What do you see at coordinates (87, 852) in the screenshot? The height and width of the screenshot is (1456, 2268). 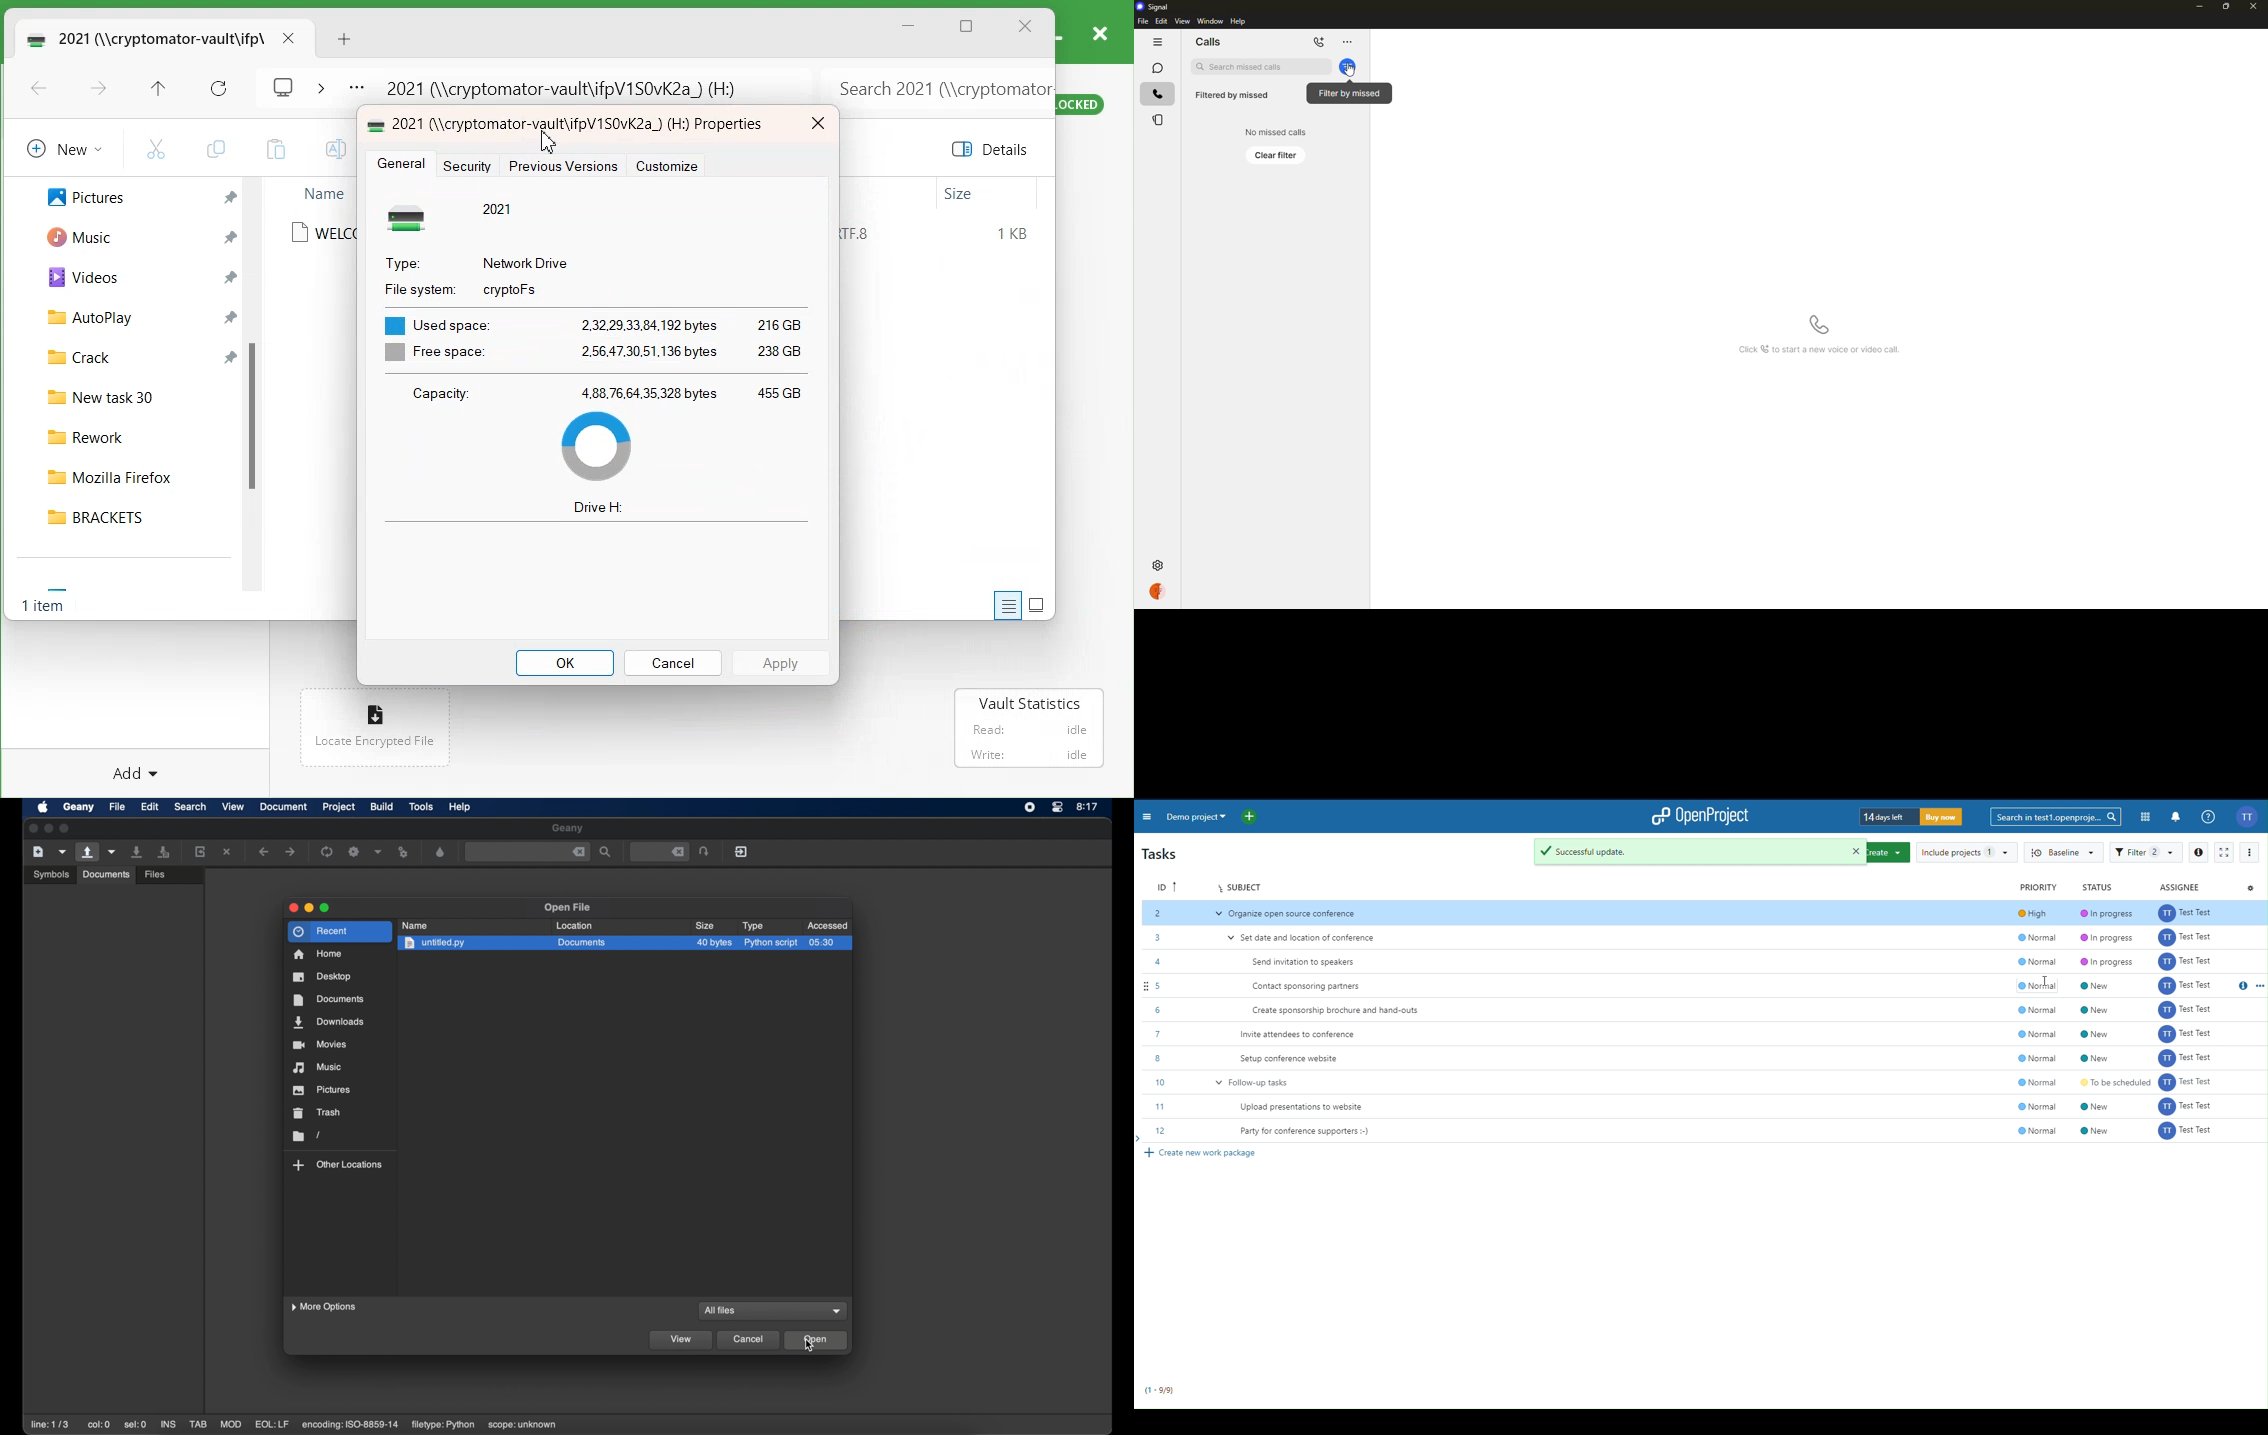 I see `open an existing file` at bounding box center [87, 852].